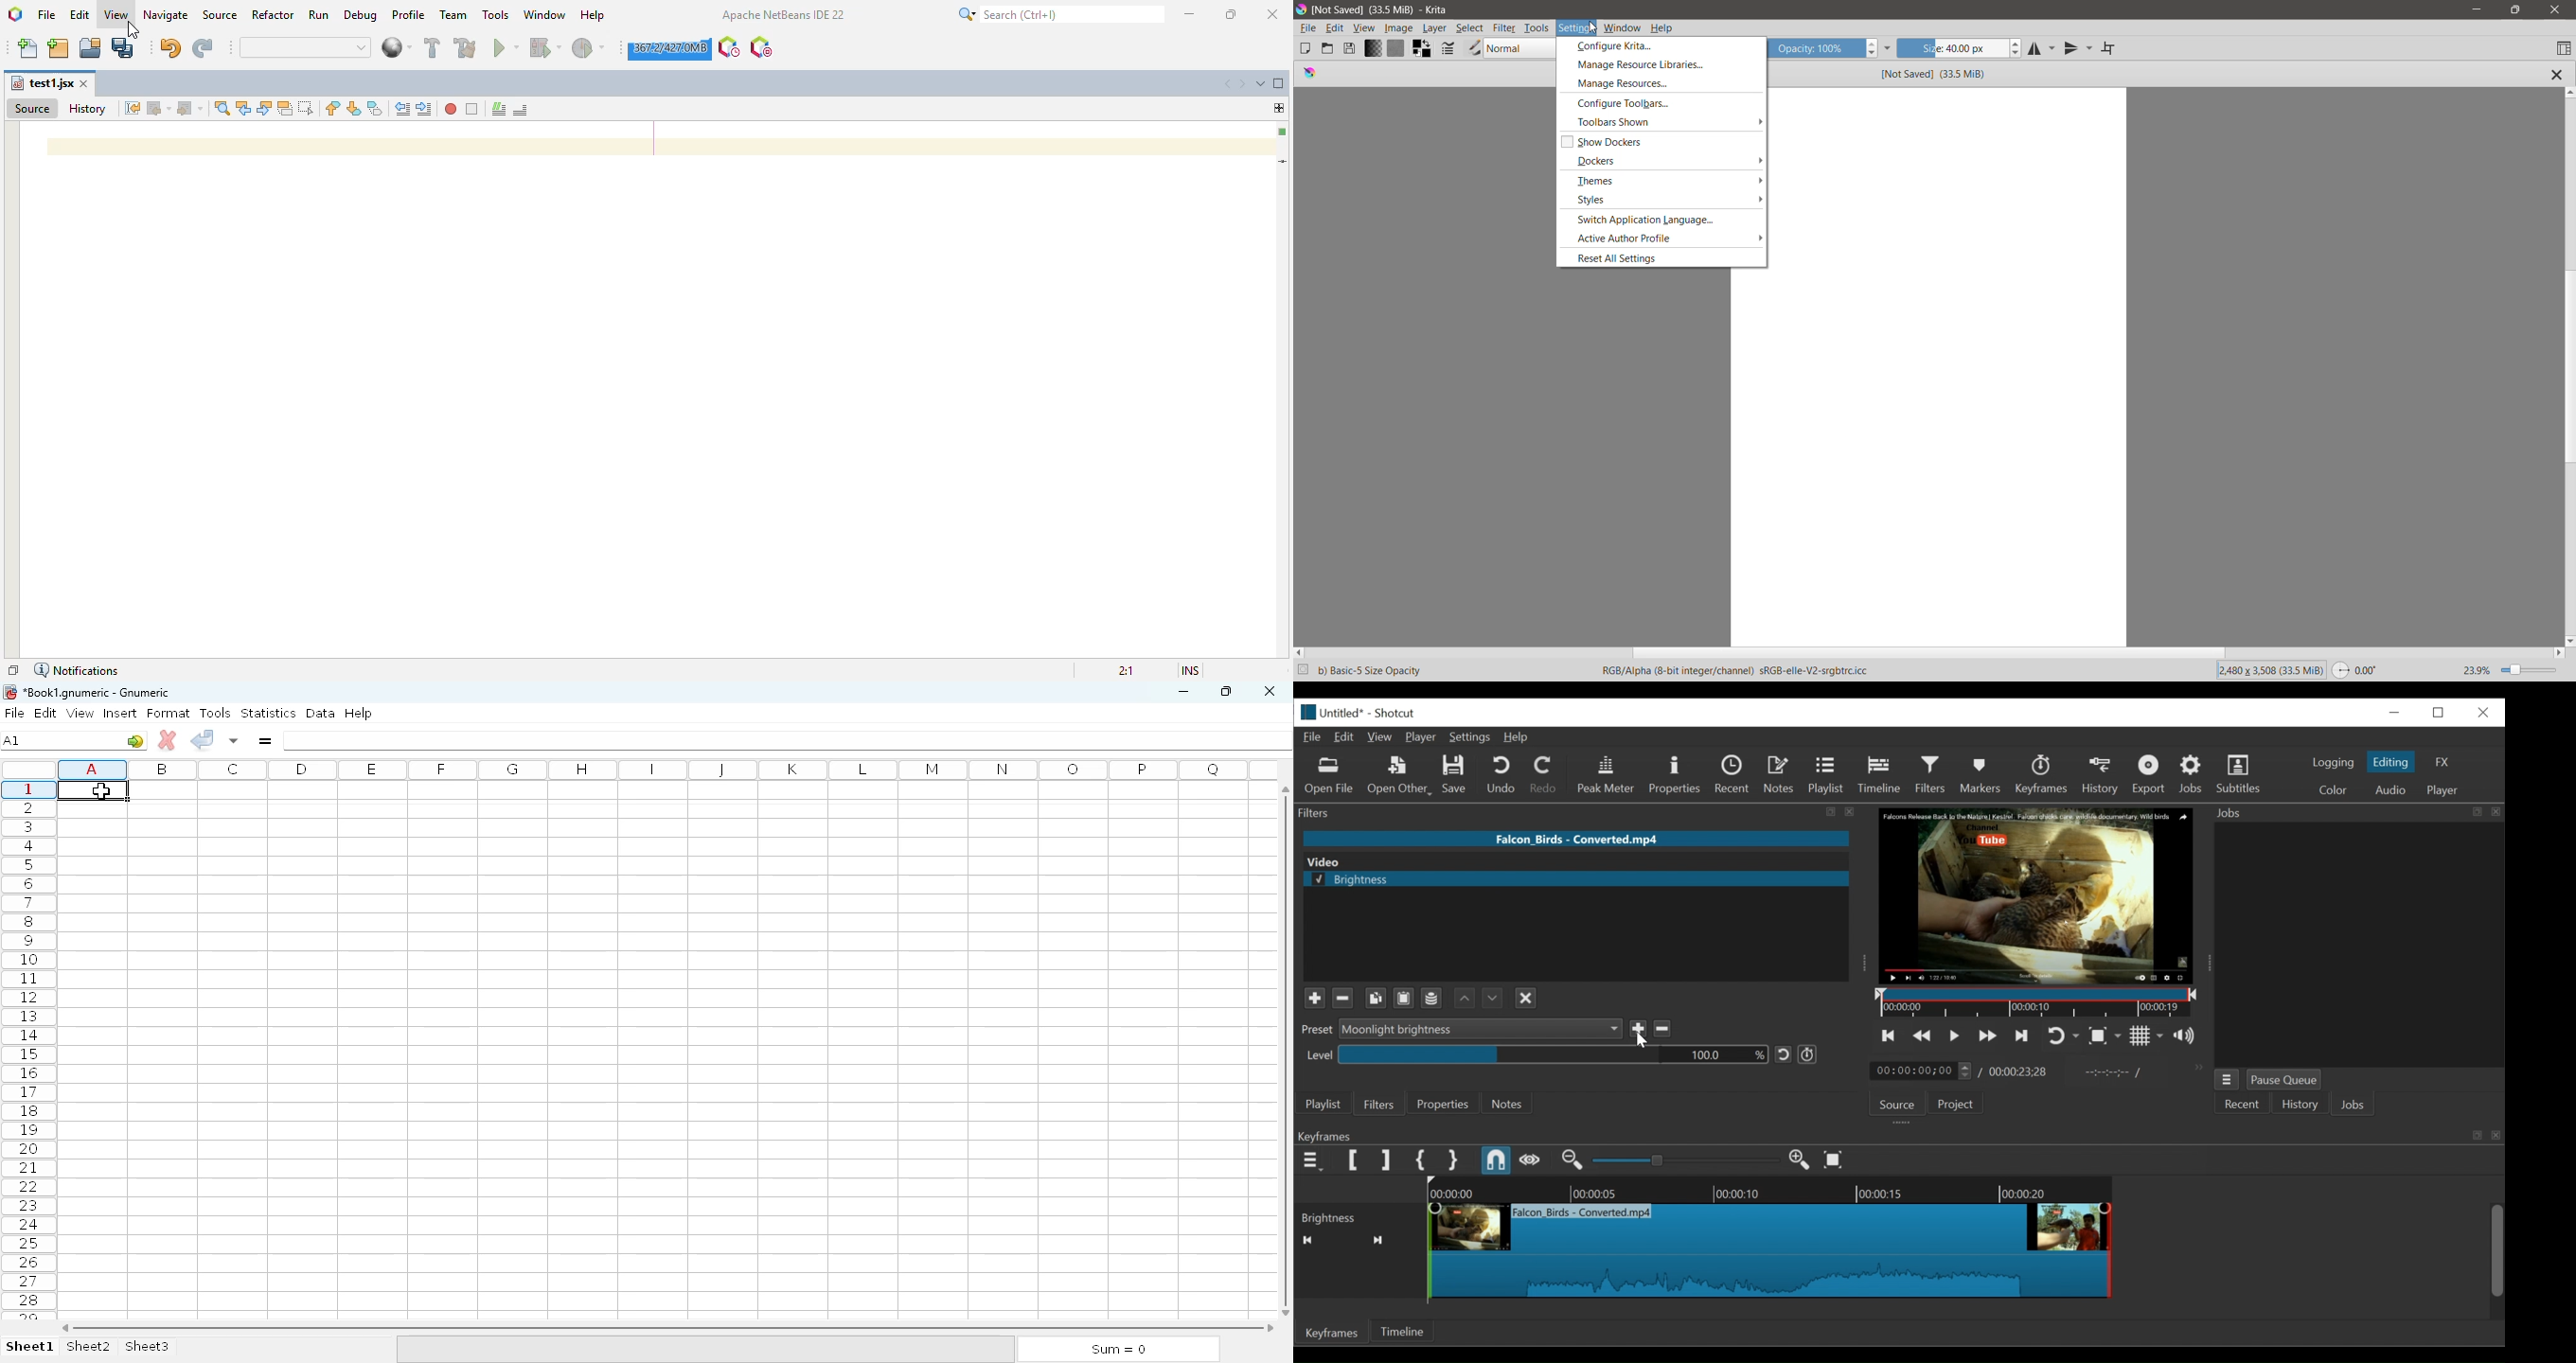 The width and height of the screenshot is (2576, 1372). Describe the element at coordinates (84, 83) in the screenshot. I see `close` at that location.